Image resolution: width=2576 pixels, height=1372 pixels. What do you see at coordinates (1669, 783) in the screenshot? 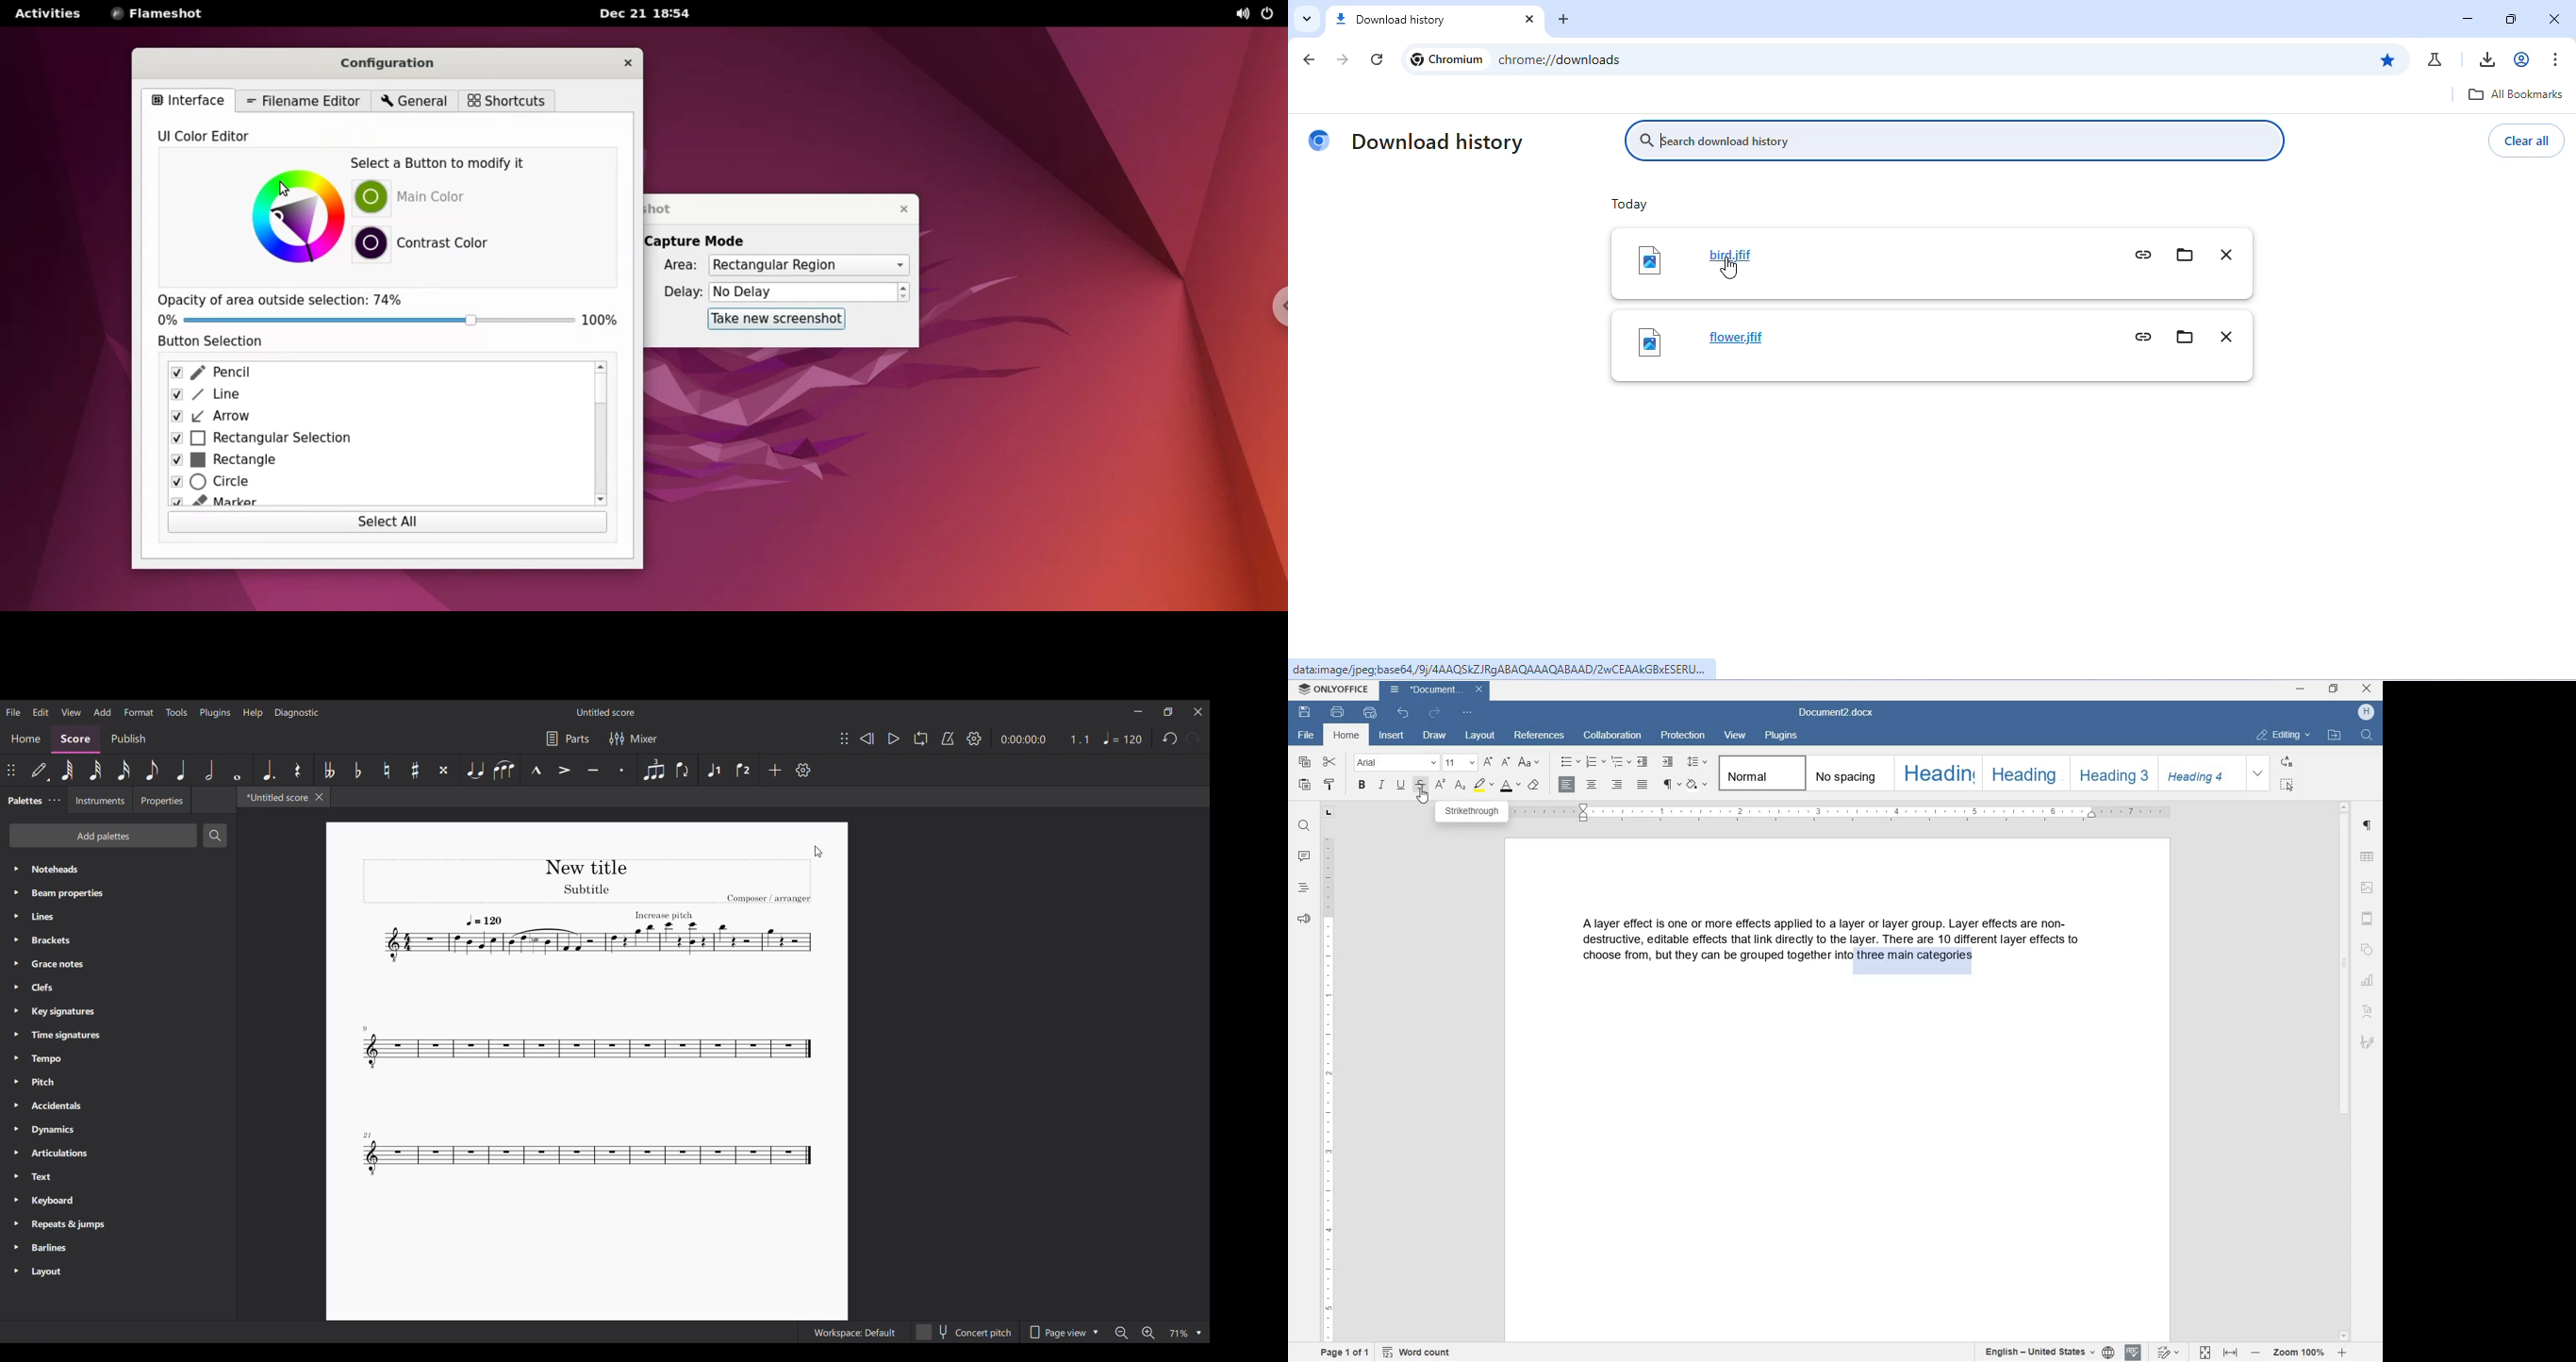
I see `non printing character` at bounding box center [1669, 783].